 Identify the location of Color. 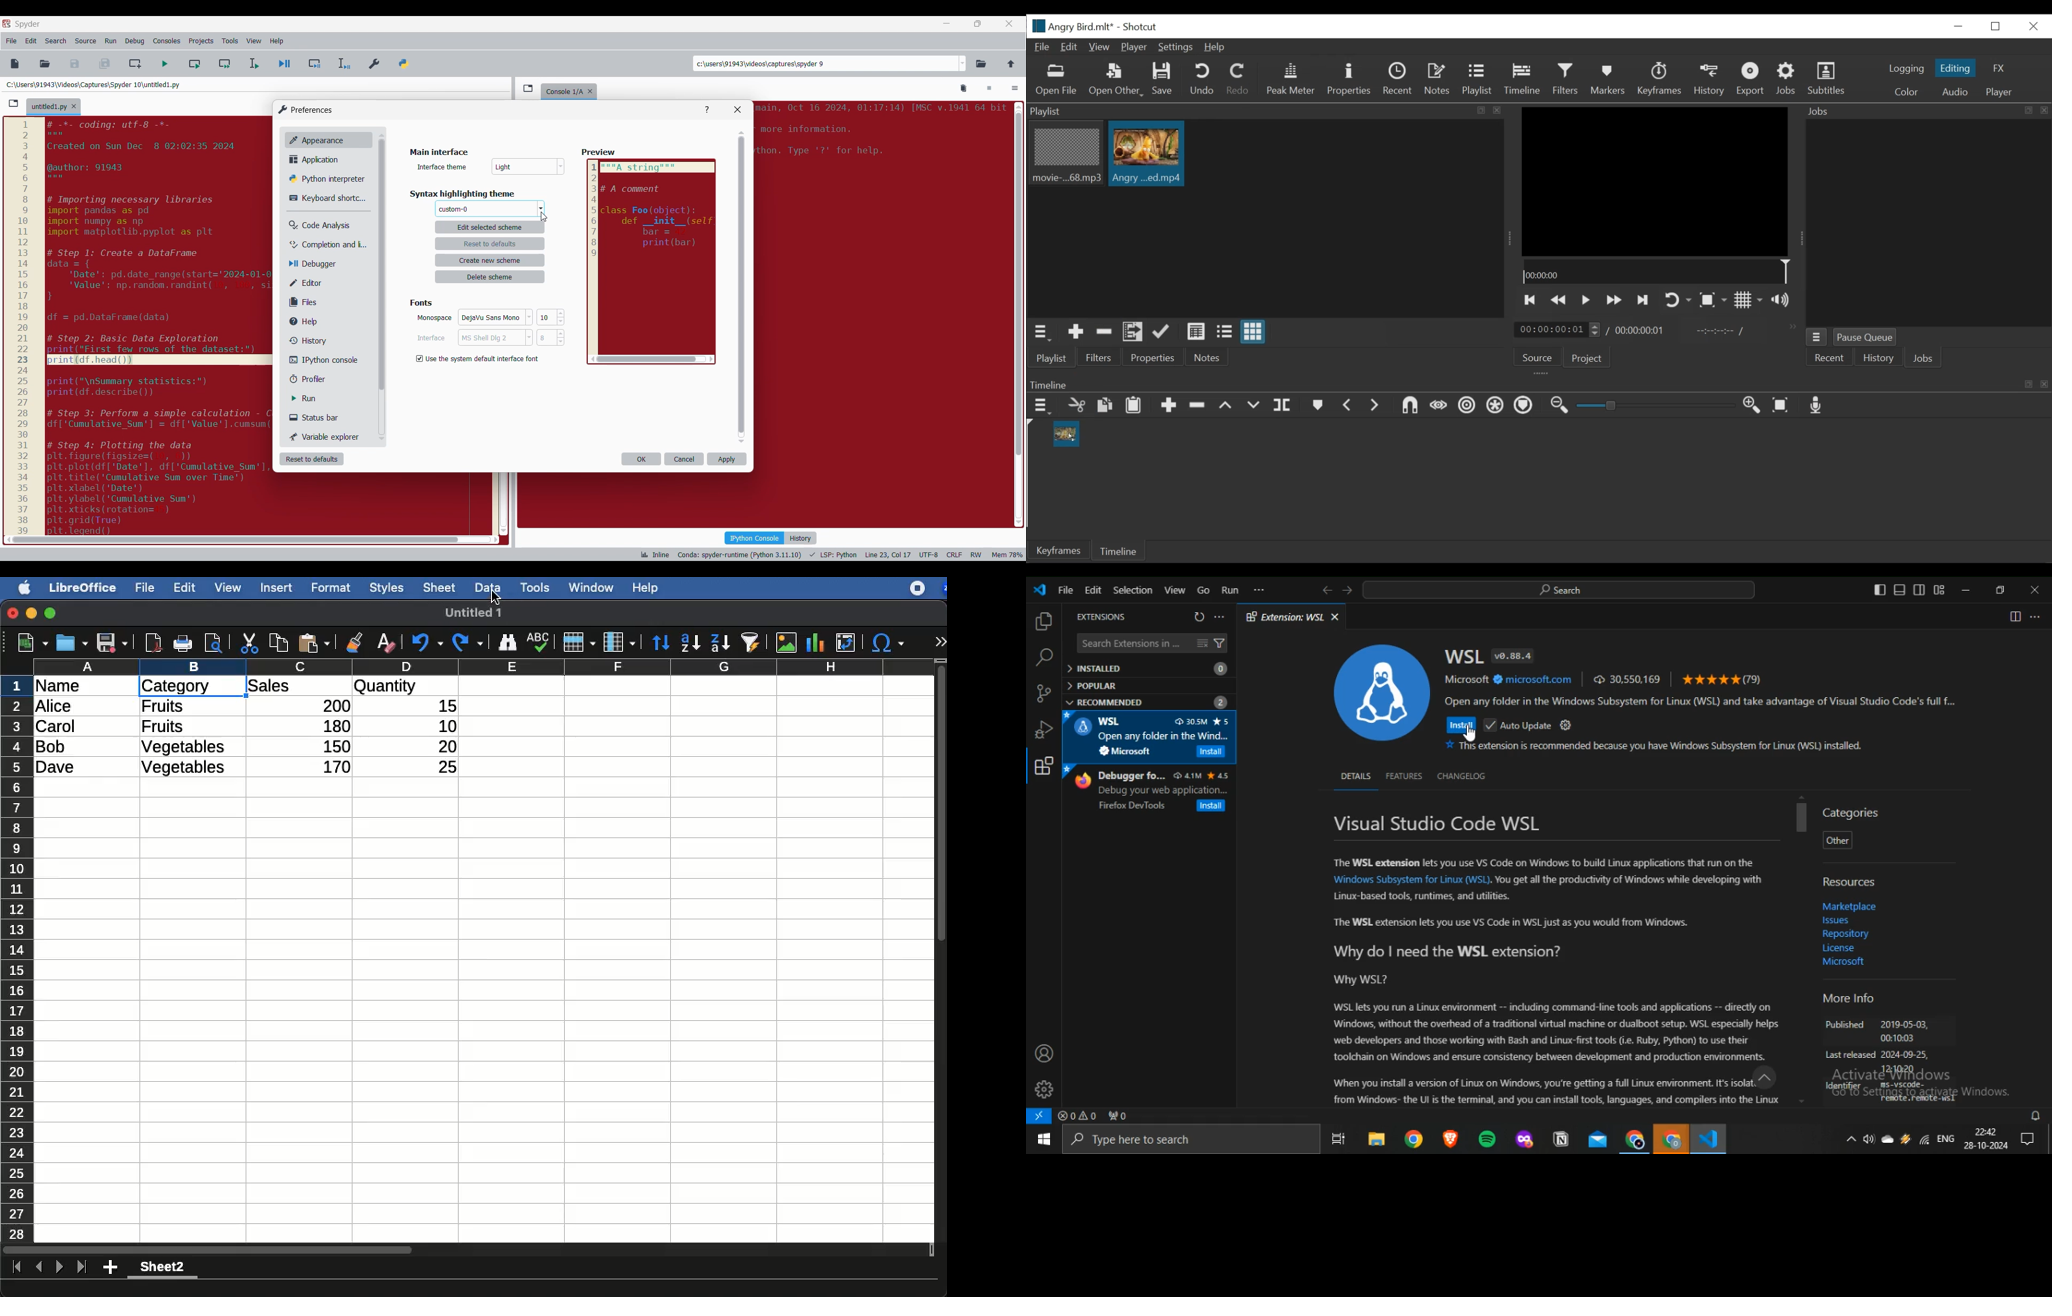
(1909, 91).